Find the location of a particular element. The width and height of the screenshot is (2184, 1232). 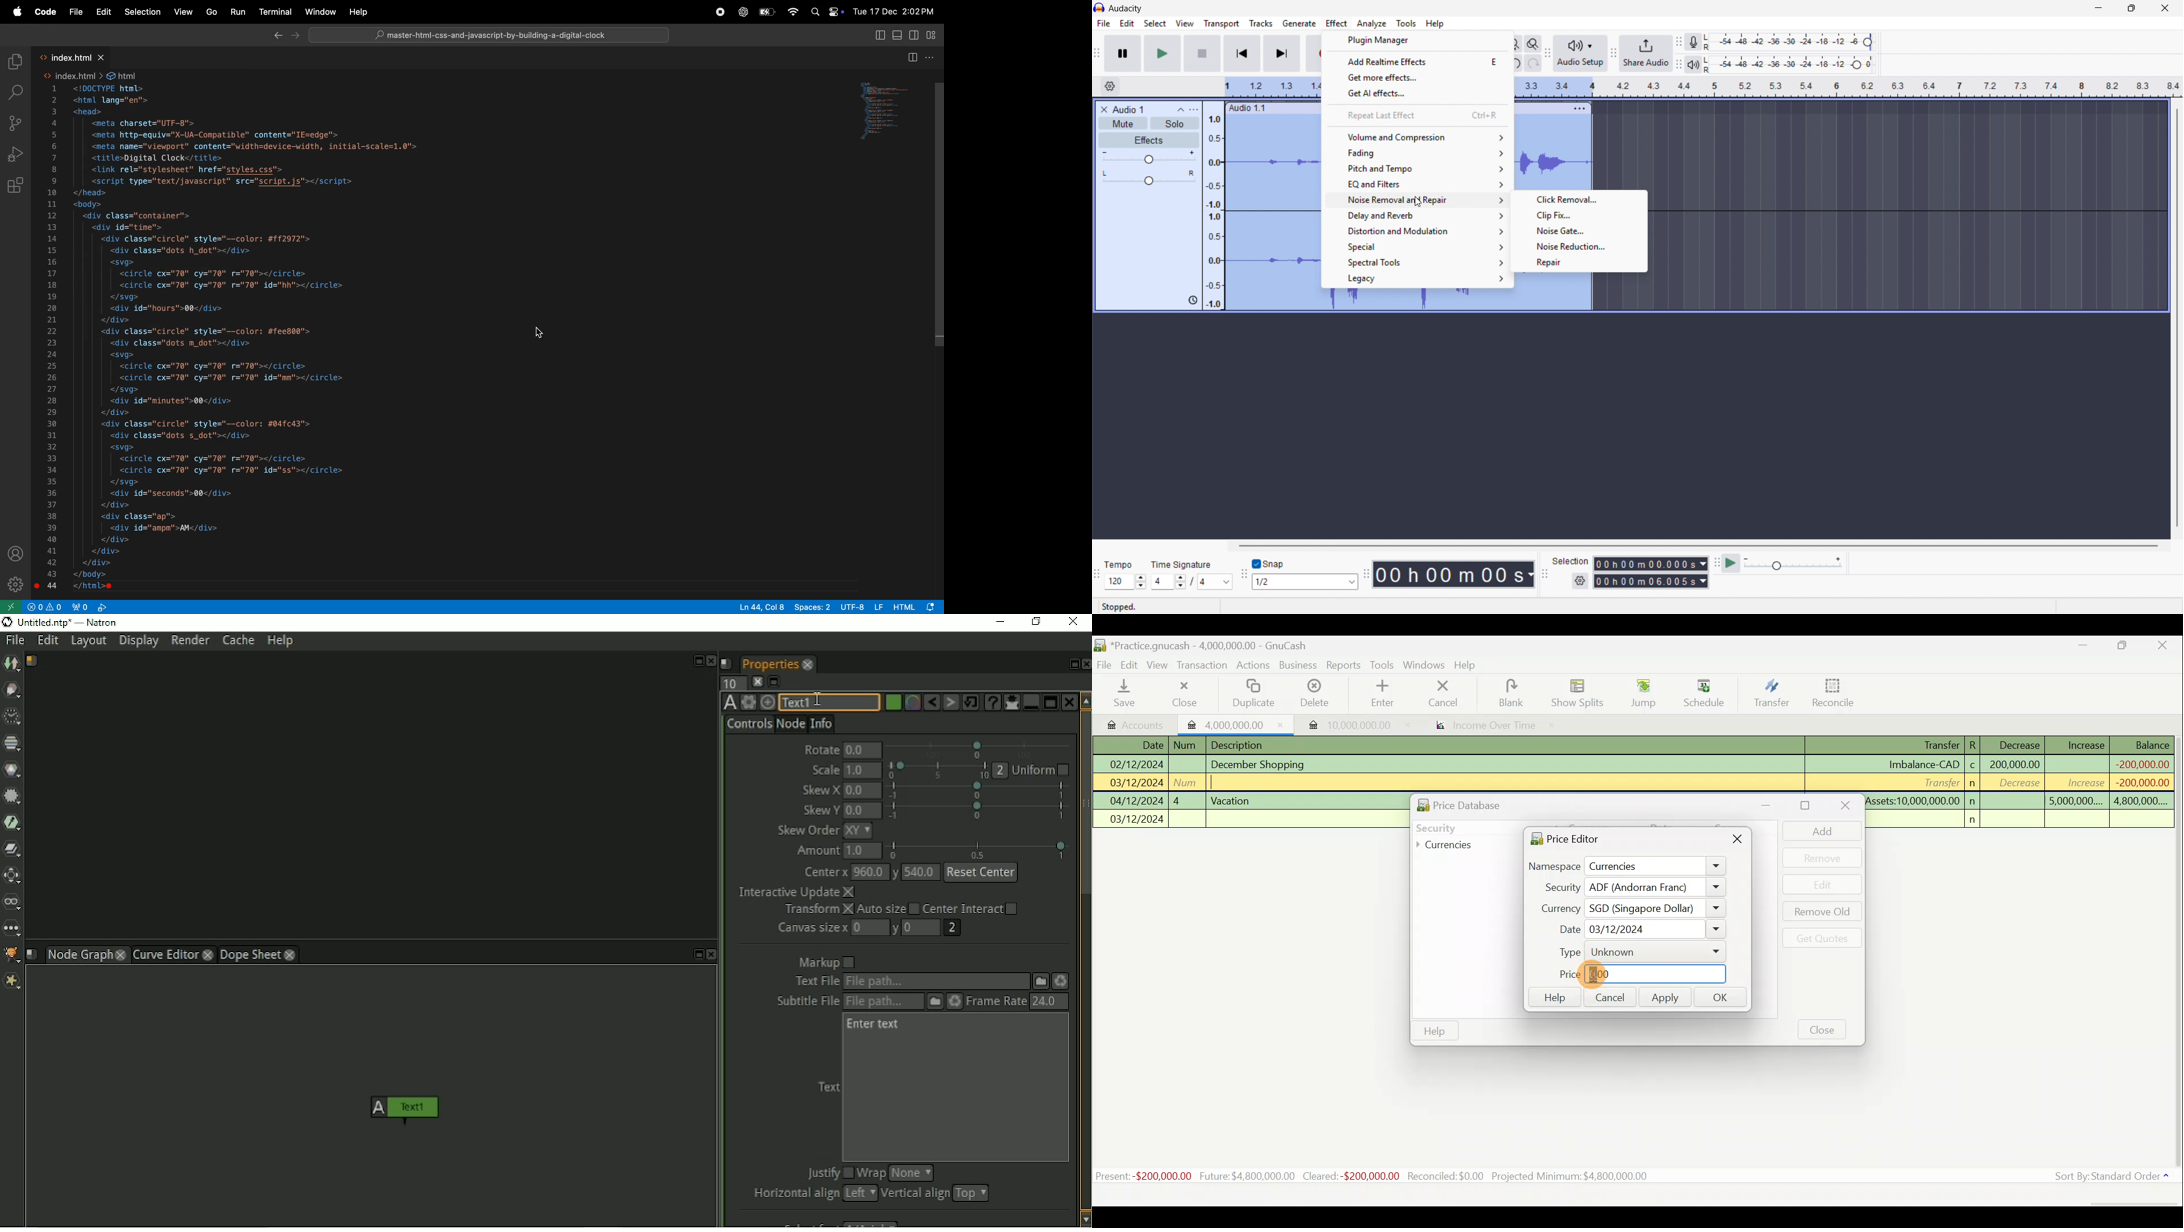

Delay & reverb is located at coordinates (1417, 216).